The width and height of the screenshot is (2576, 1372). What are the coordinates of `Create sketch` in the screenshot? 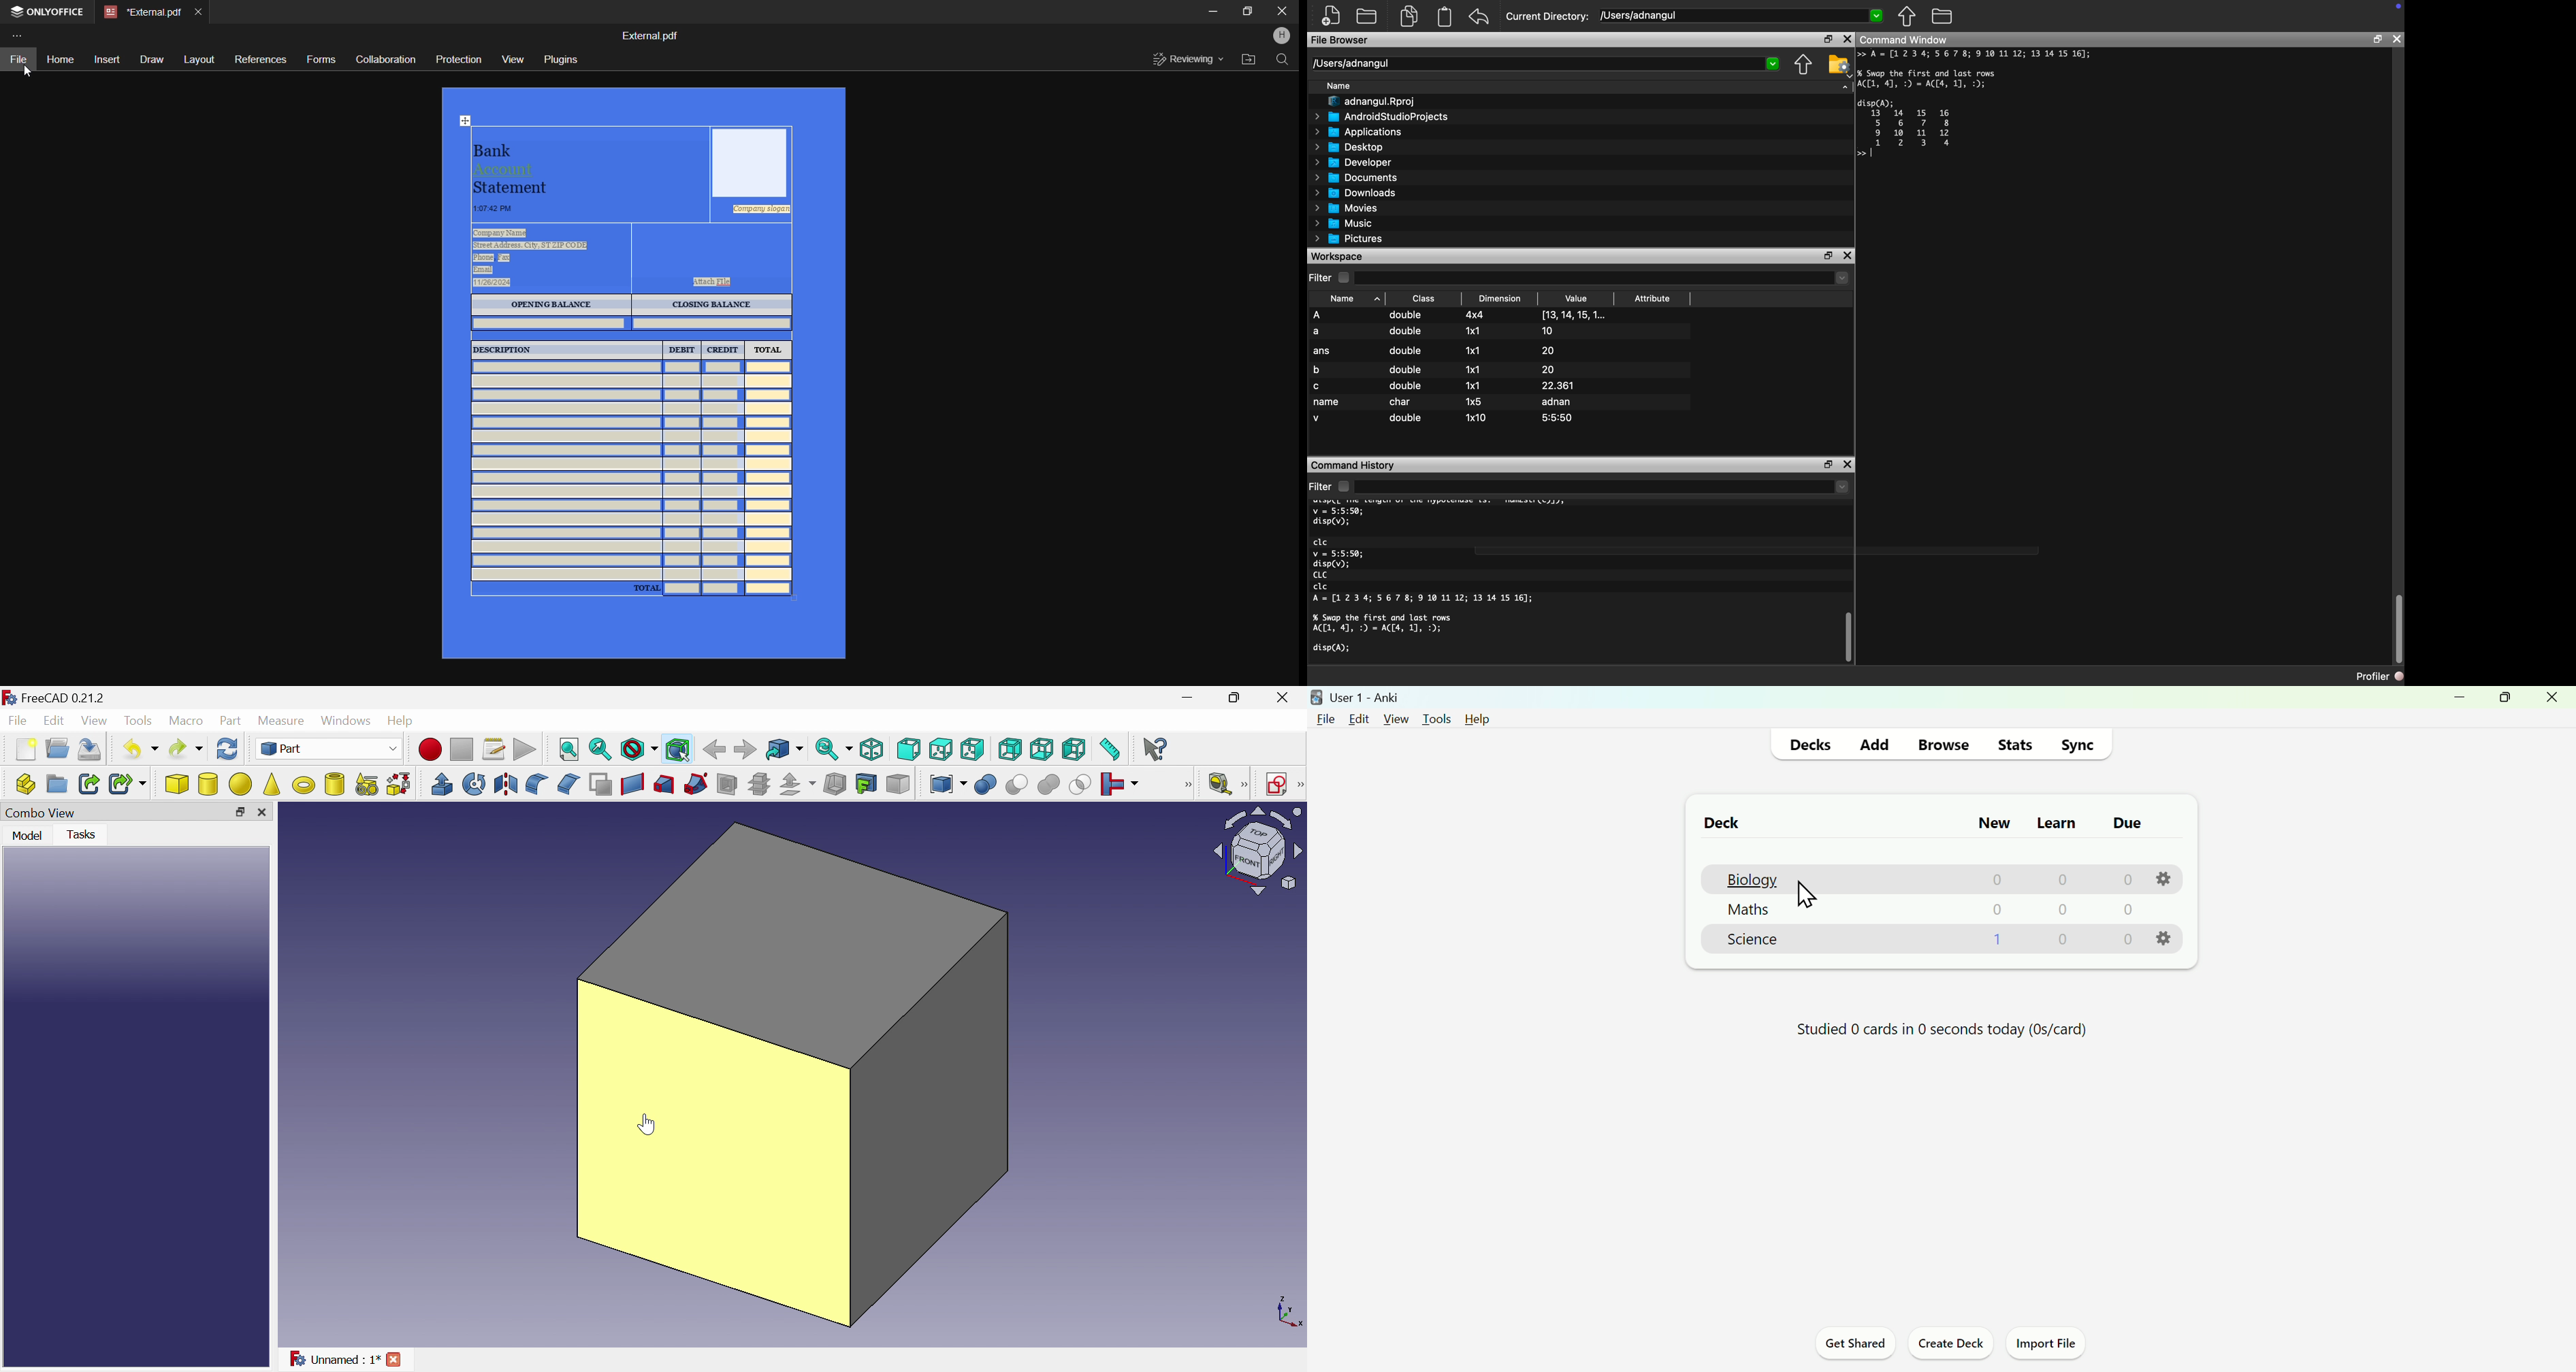 It's located at (1276, 785).